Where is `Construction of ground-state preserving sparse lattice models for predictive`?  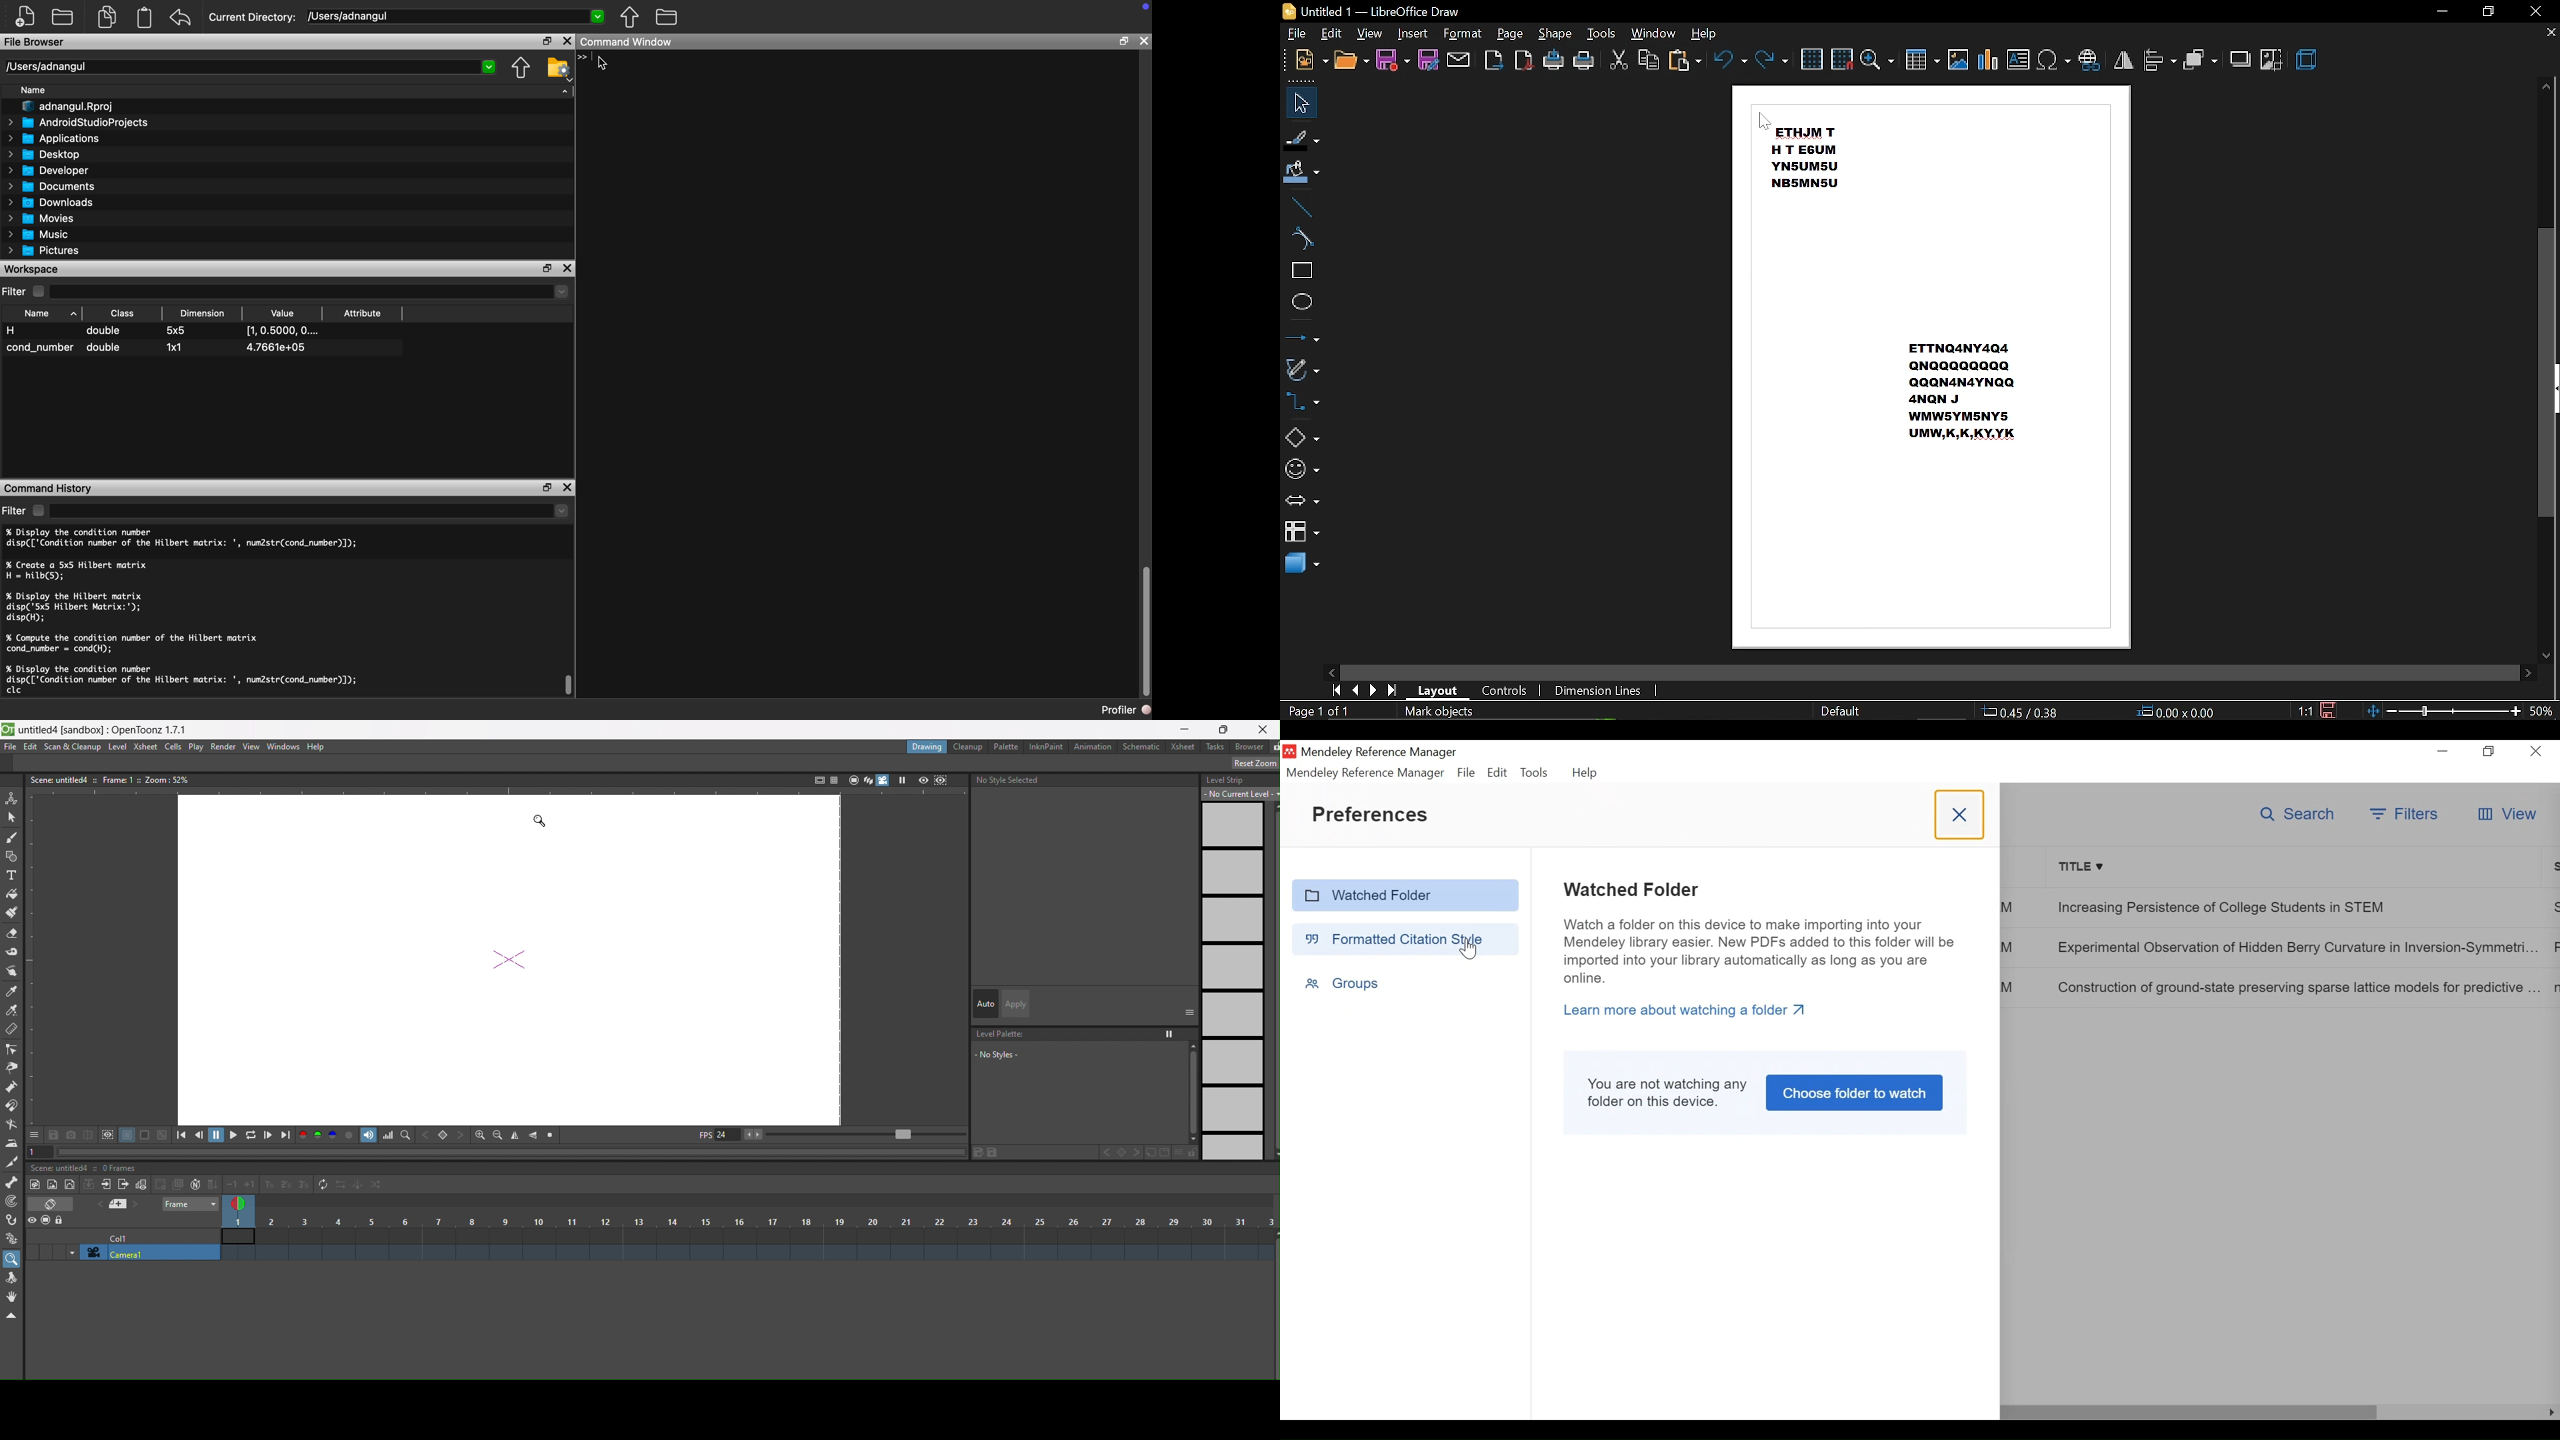 Construction of ground-state preserving sparse lattice models for predictive is located at coordinates (2297, 987).